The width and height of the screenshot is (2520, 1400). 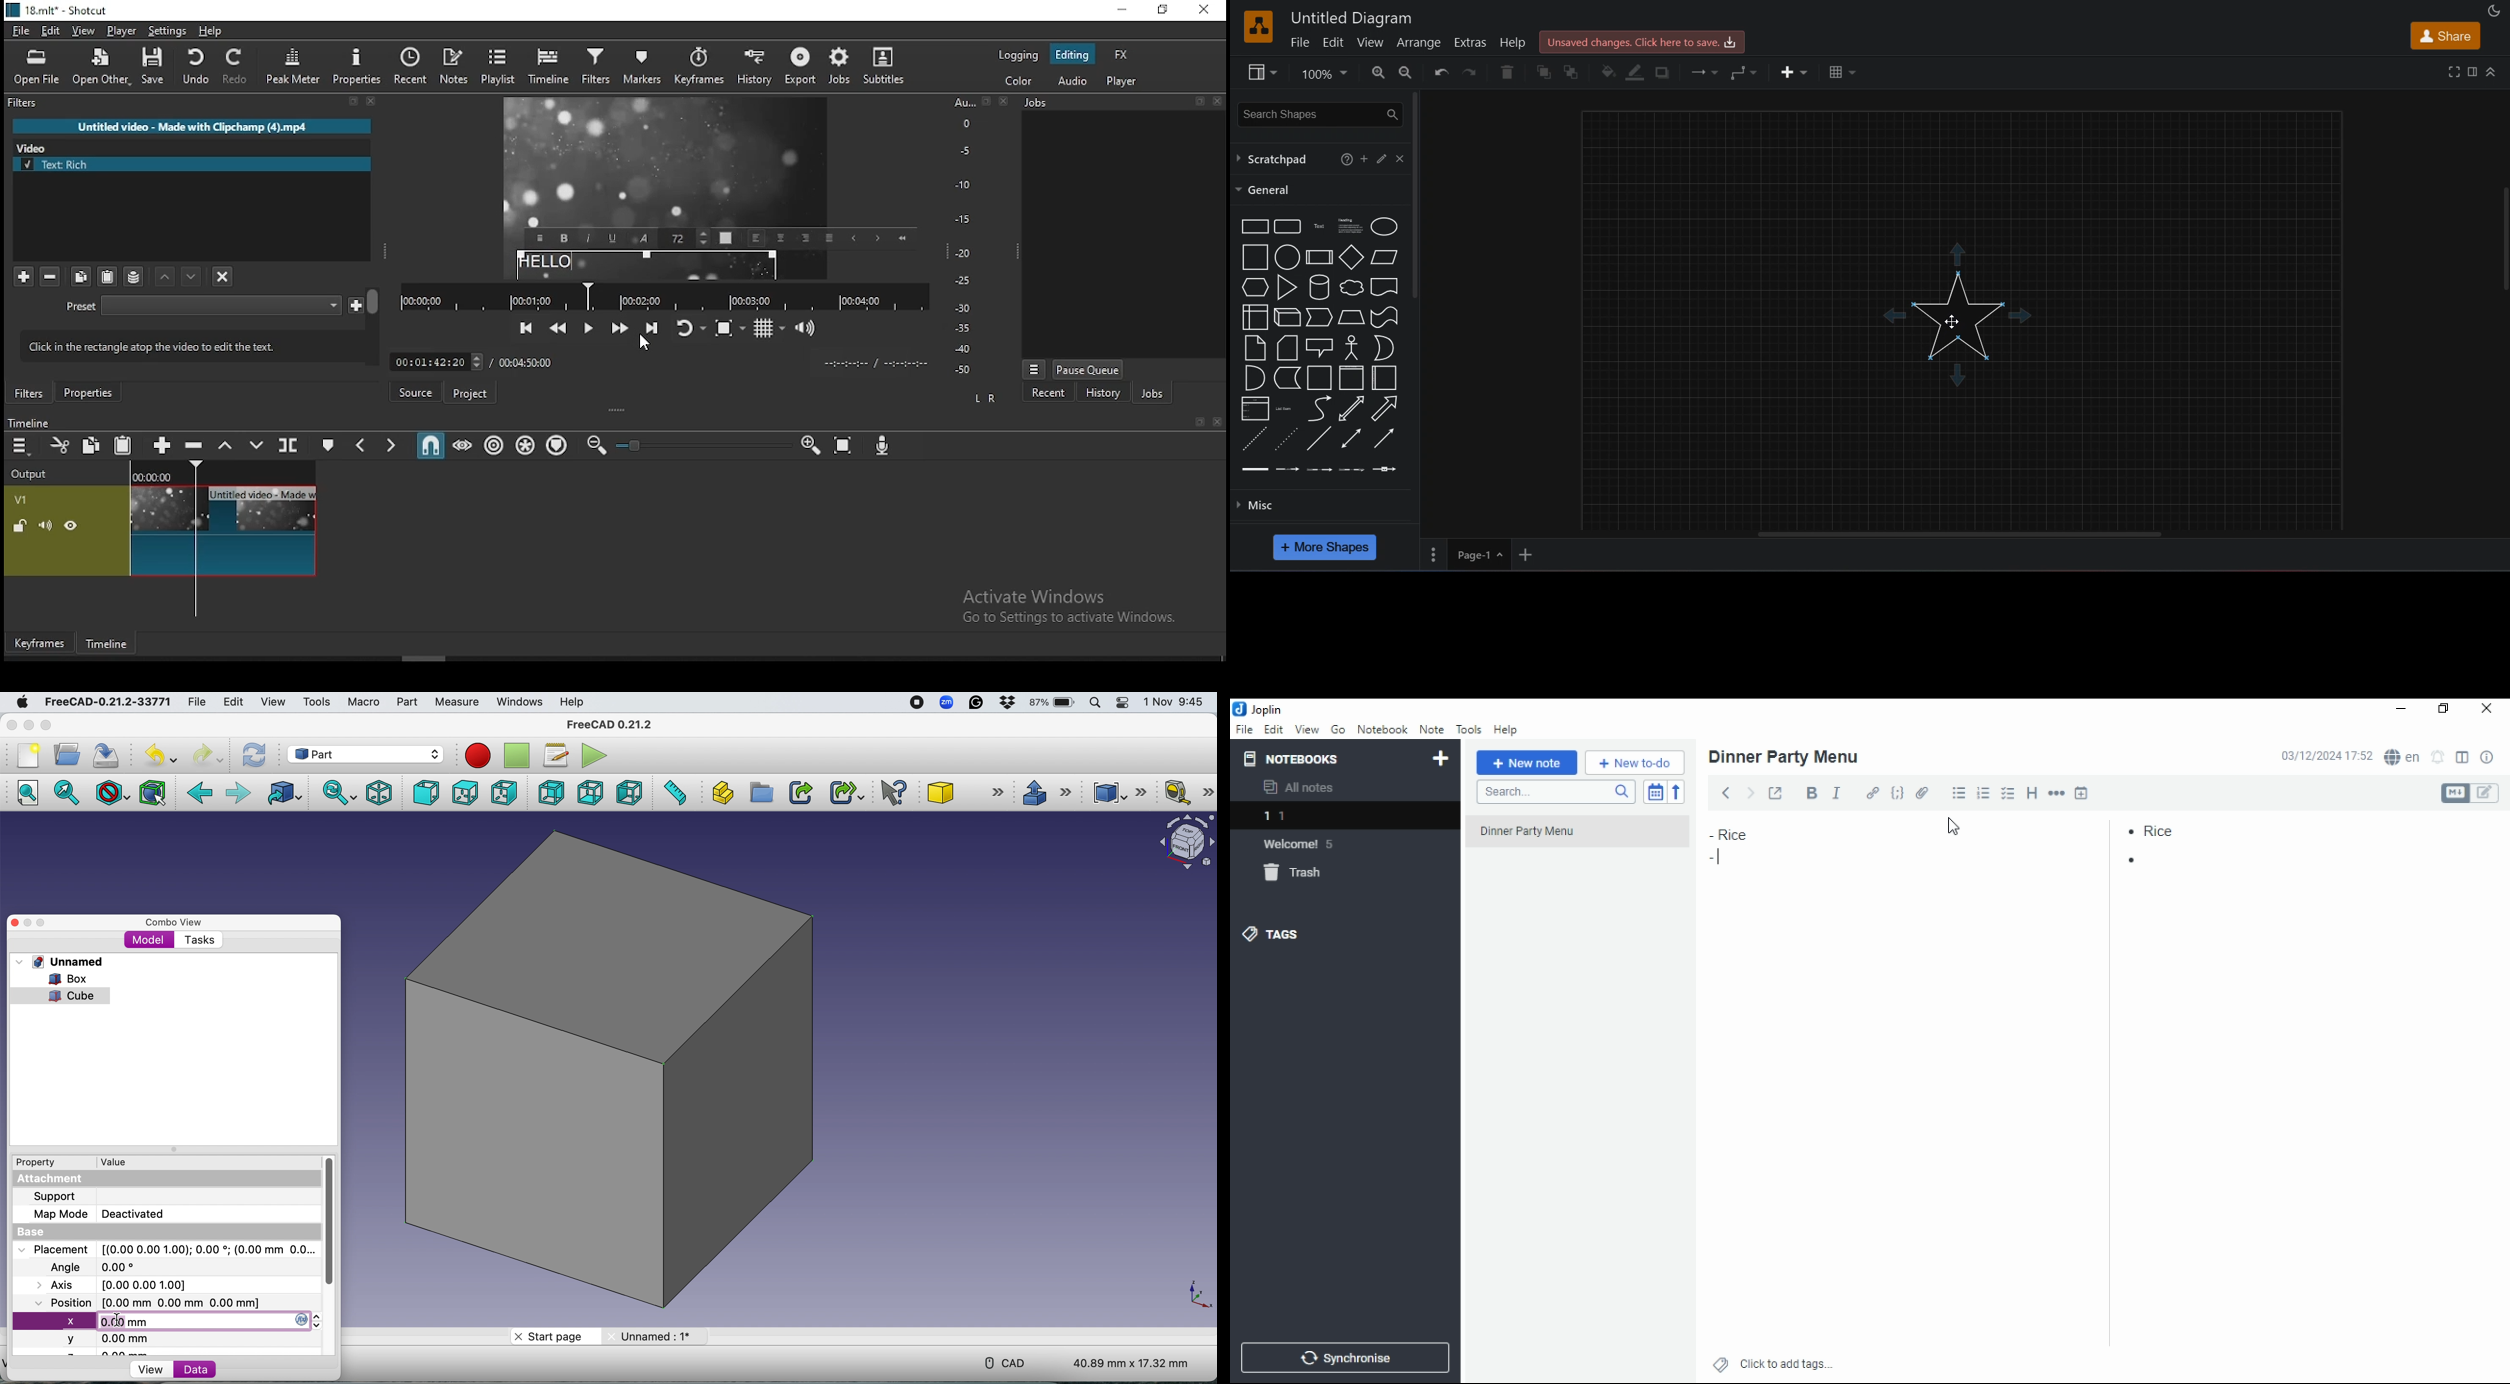 What do you see at coordinates (2495, 70) in the screenshot?
I see `collapse/expand` at bounding box center [2495, 70].